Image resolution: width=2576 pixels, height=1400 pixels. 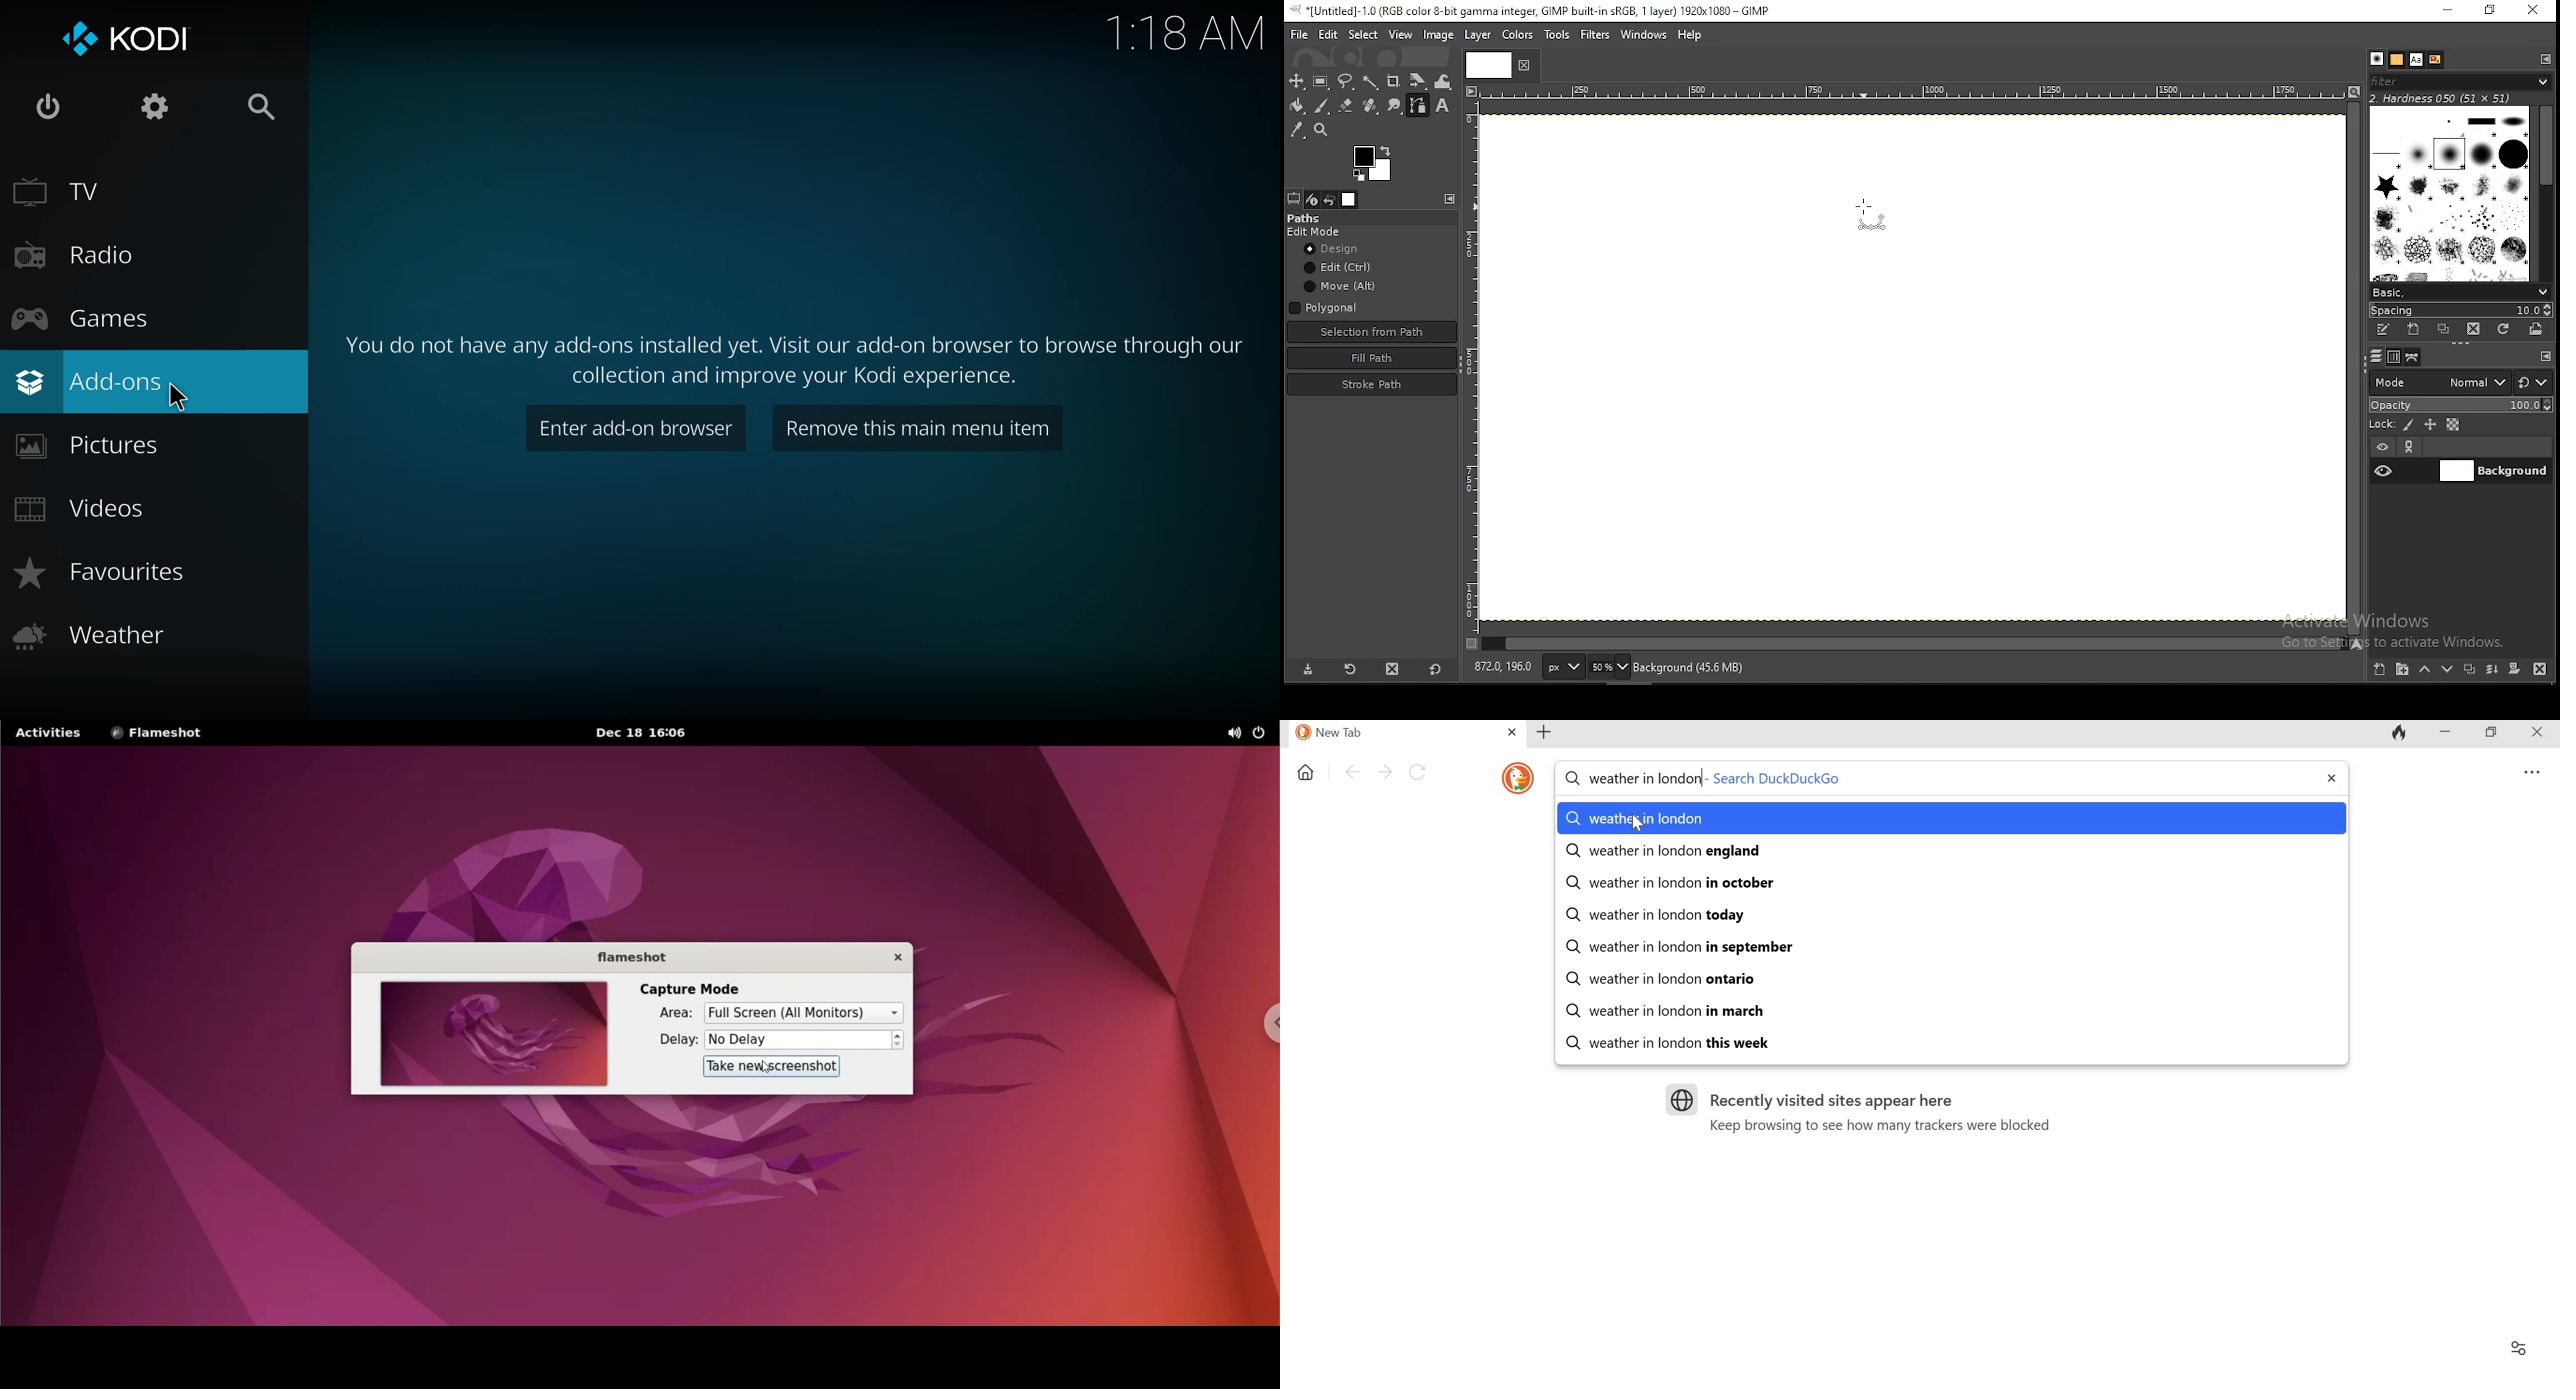 What do you see at coordinates (1395, 106) in the screenshot?
I see `smudge tool` at bounding box center [1395, 106].